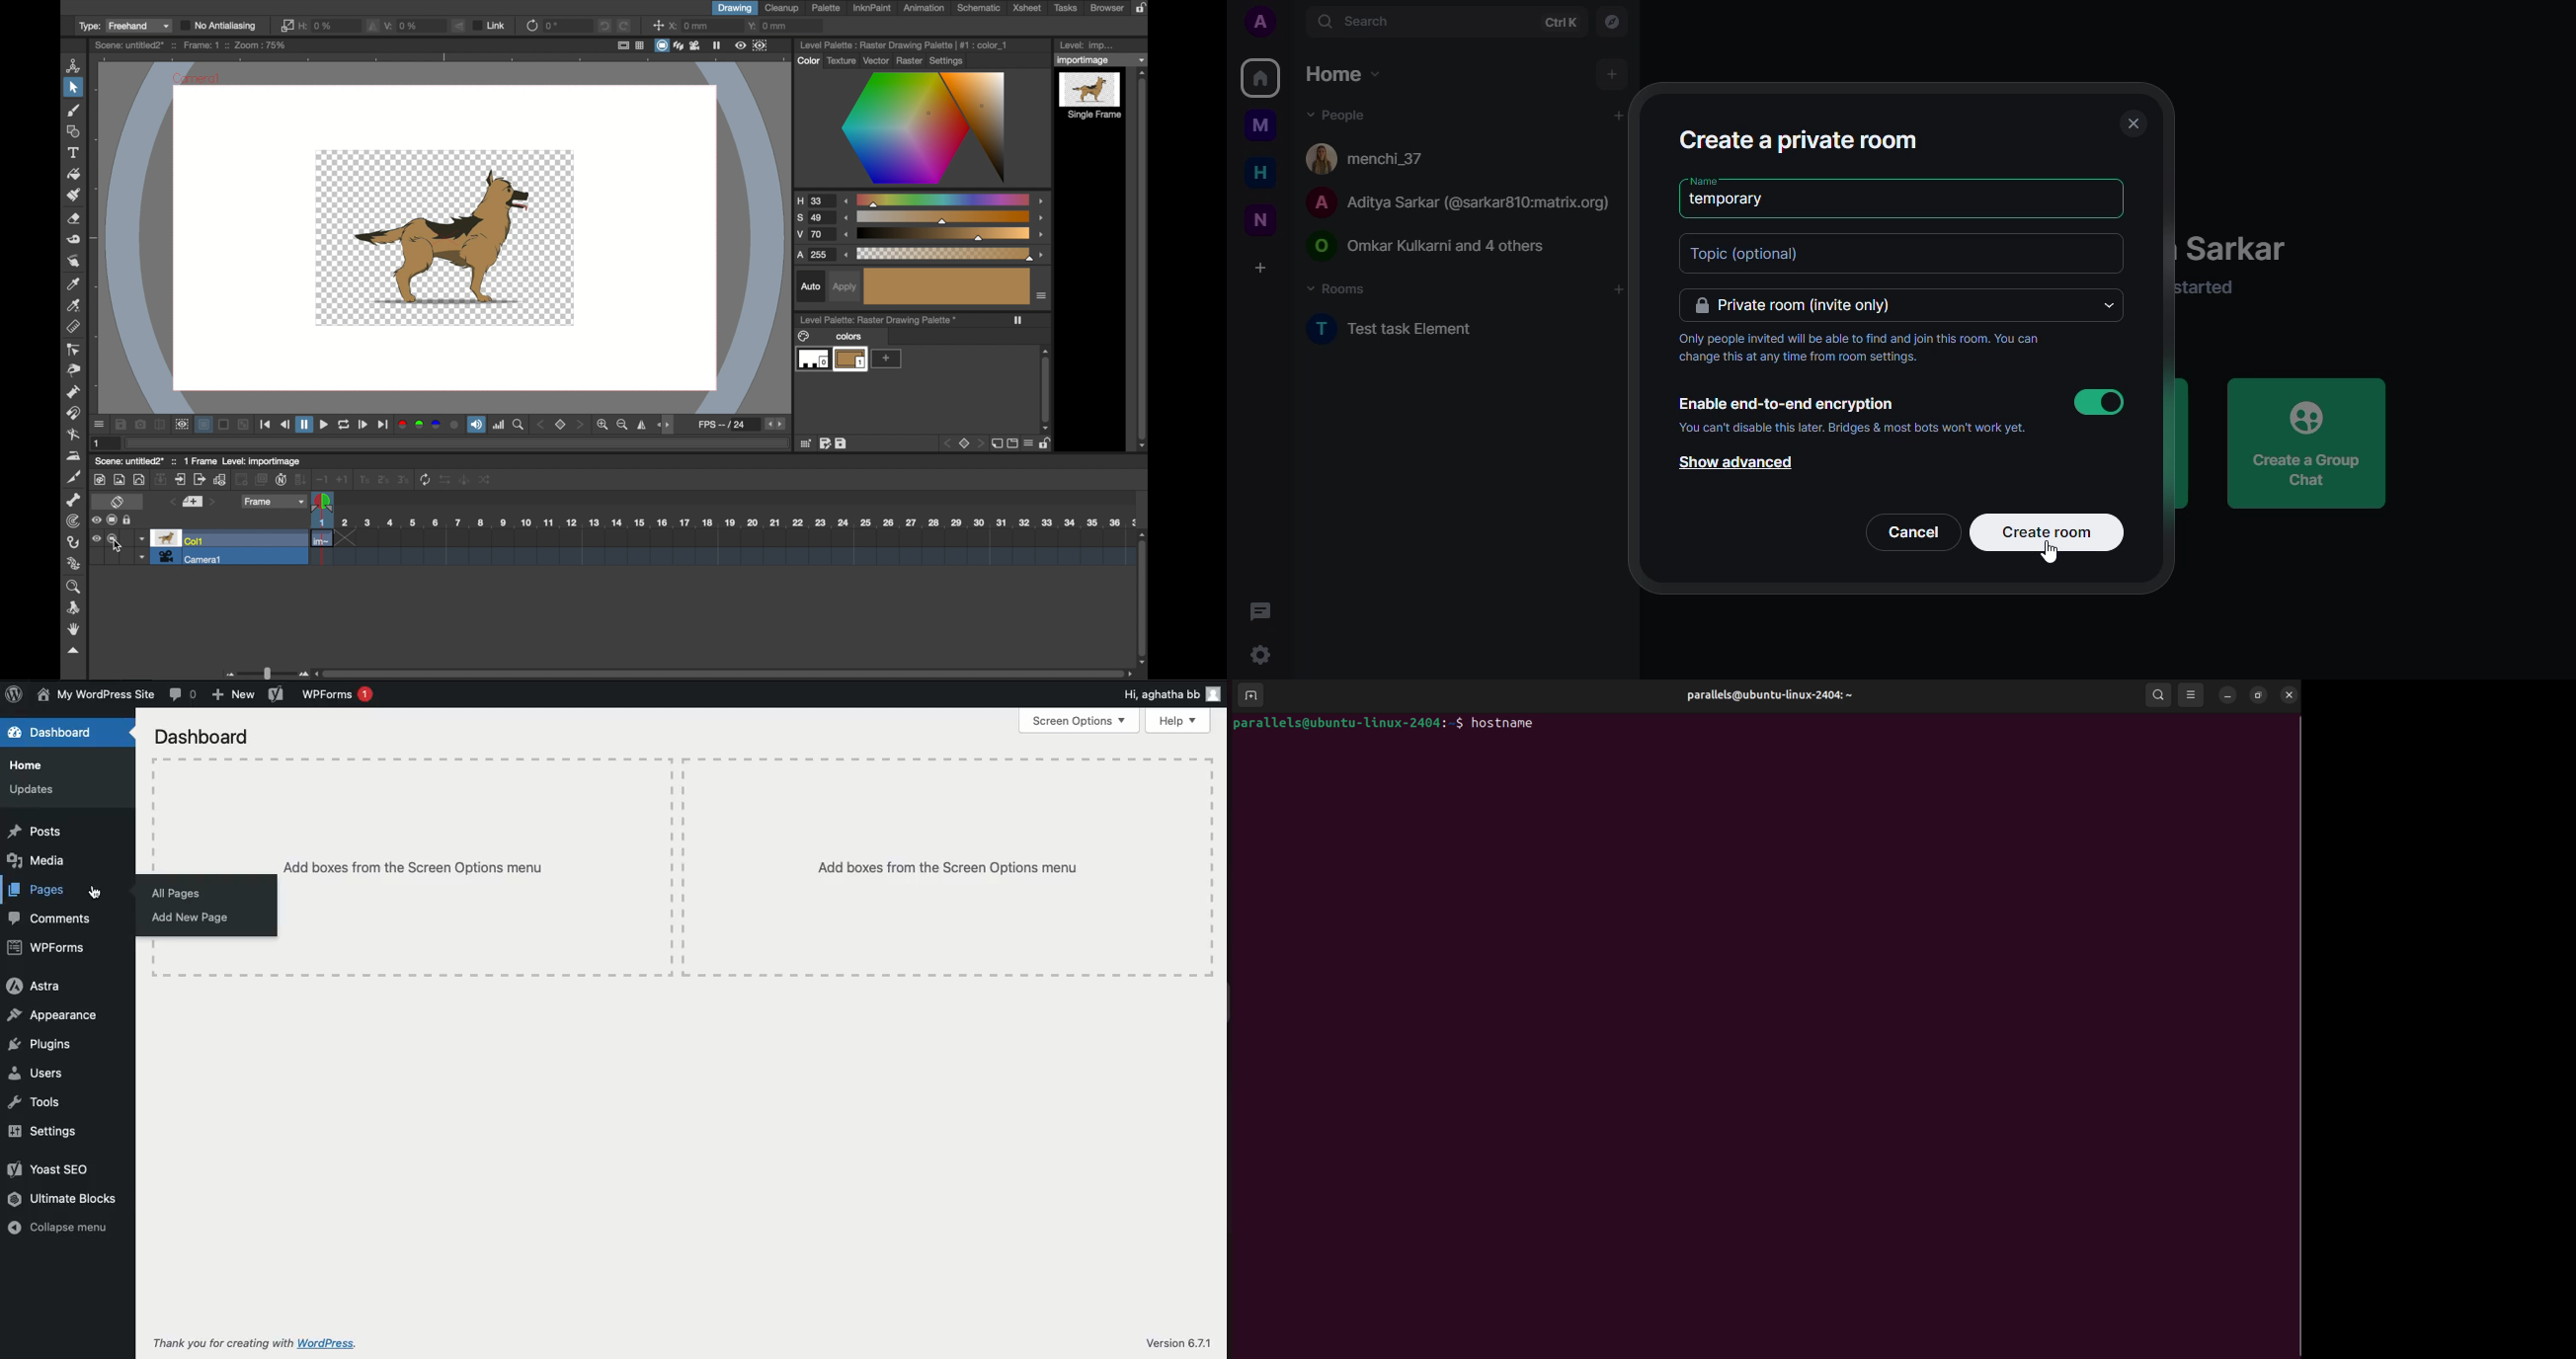 The image size is (2576, 1372). What do you see at coordinates (52, 1016) in the screenshot?
I see `Appearance` at bounding box center [52, 1016].